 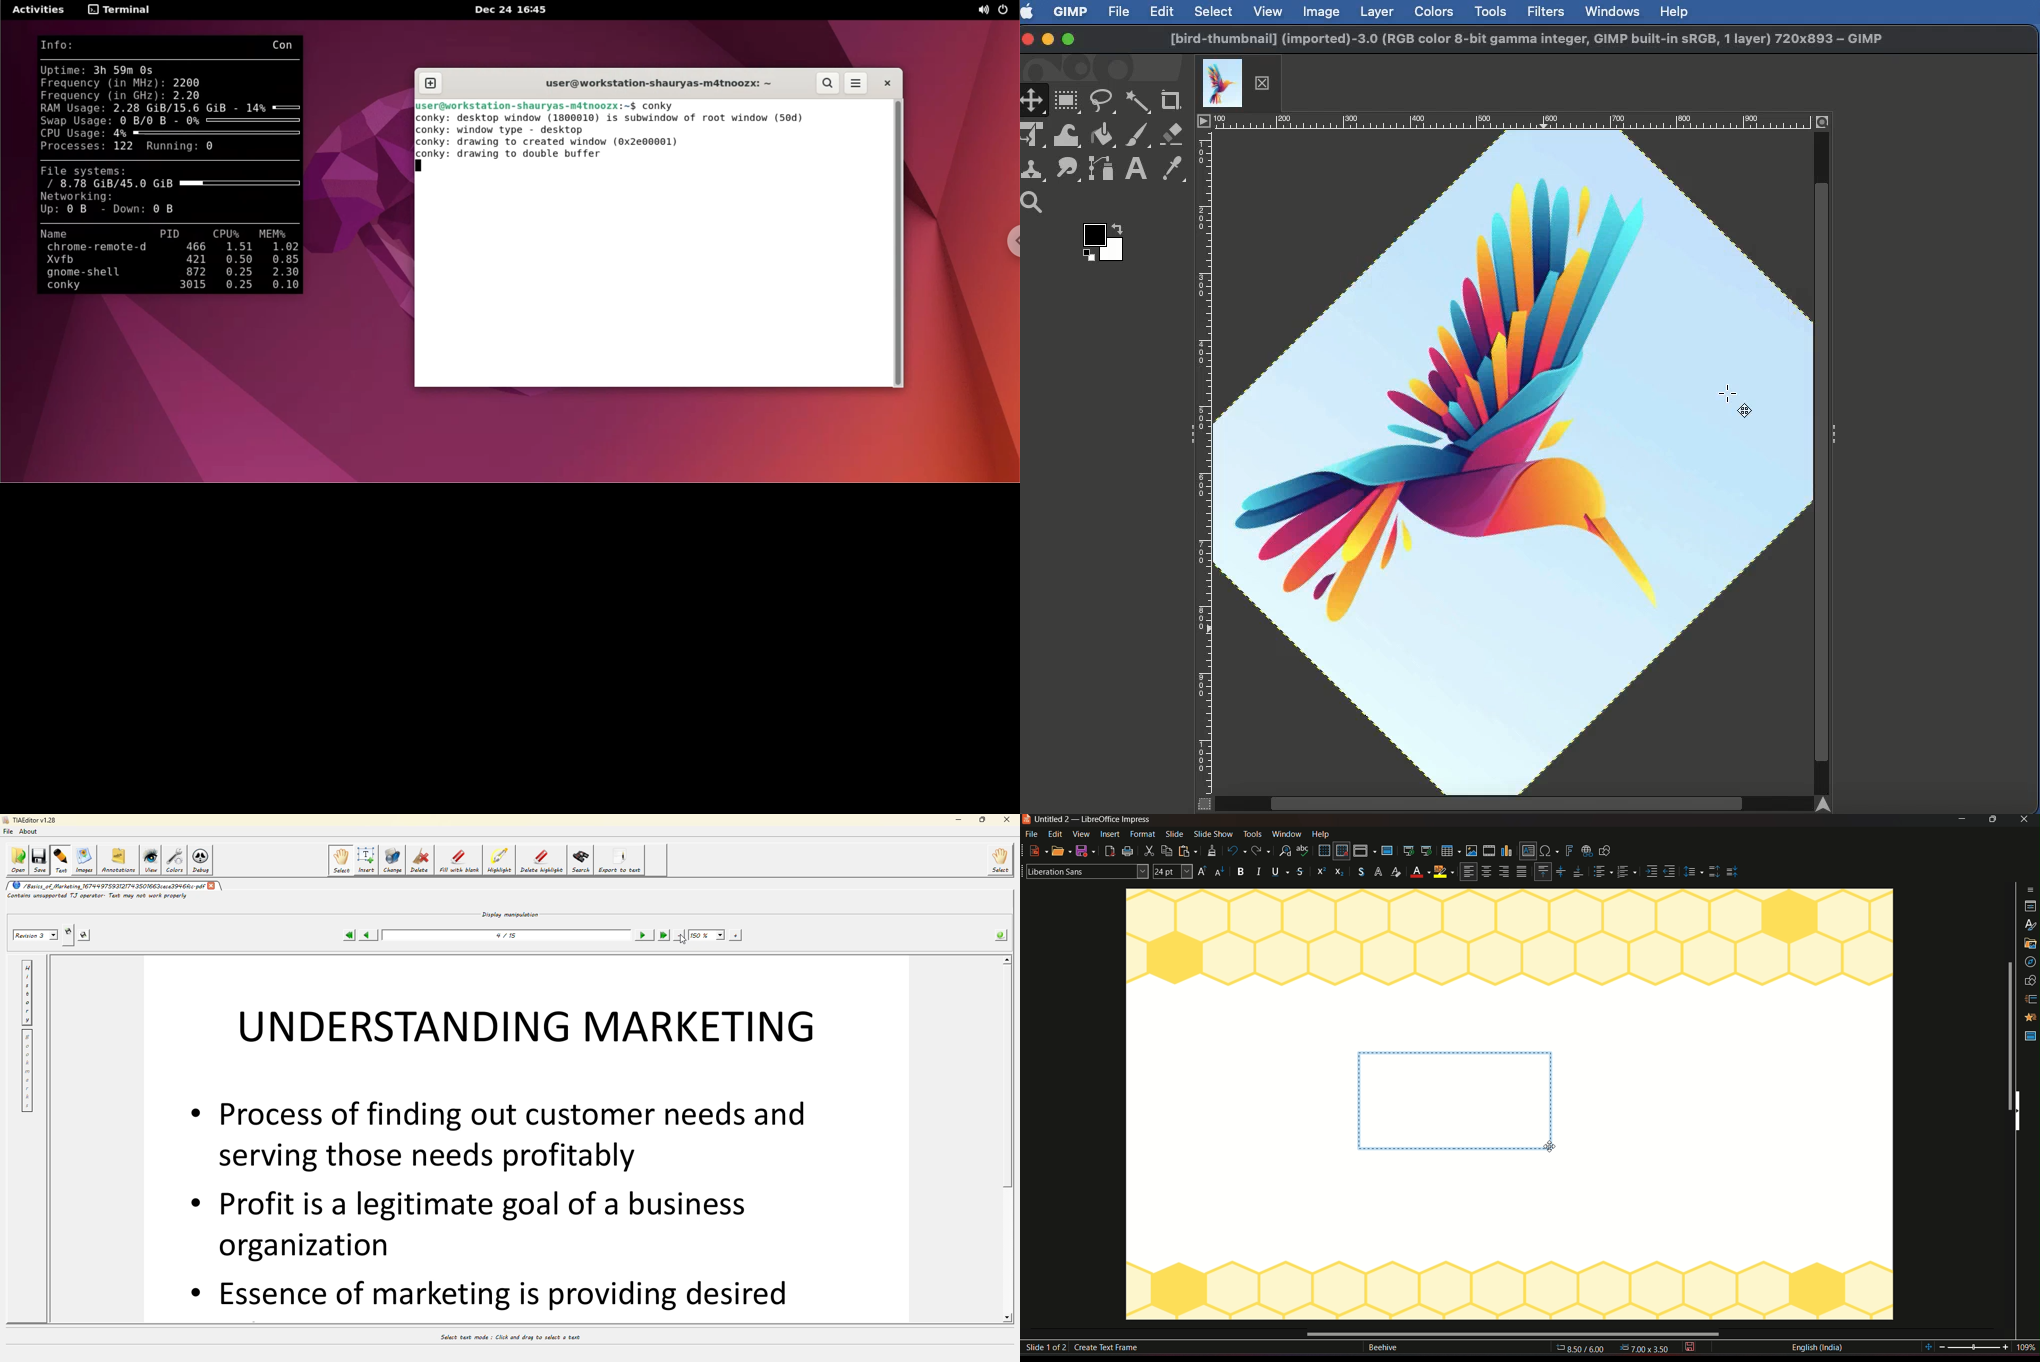 What do you see at coordinates (1733, 1111) in the screenshot?
I see `workspace` at bounding box center [1733, 1111].